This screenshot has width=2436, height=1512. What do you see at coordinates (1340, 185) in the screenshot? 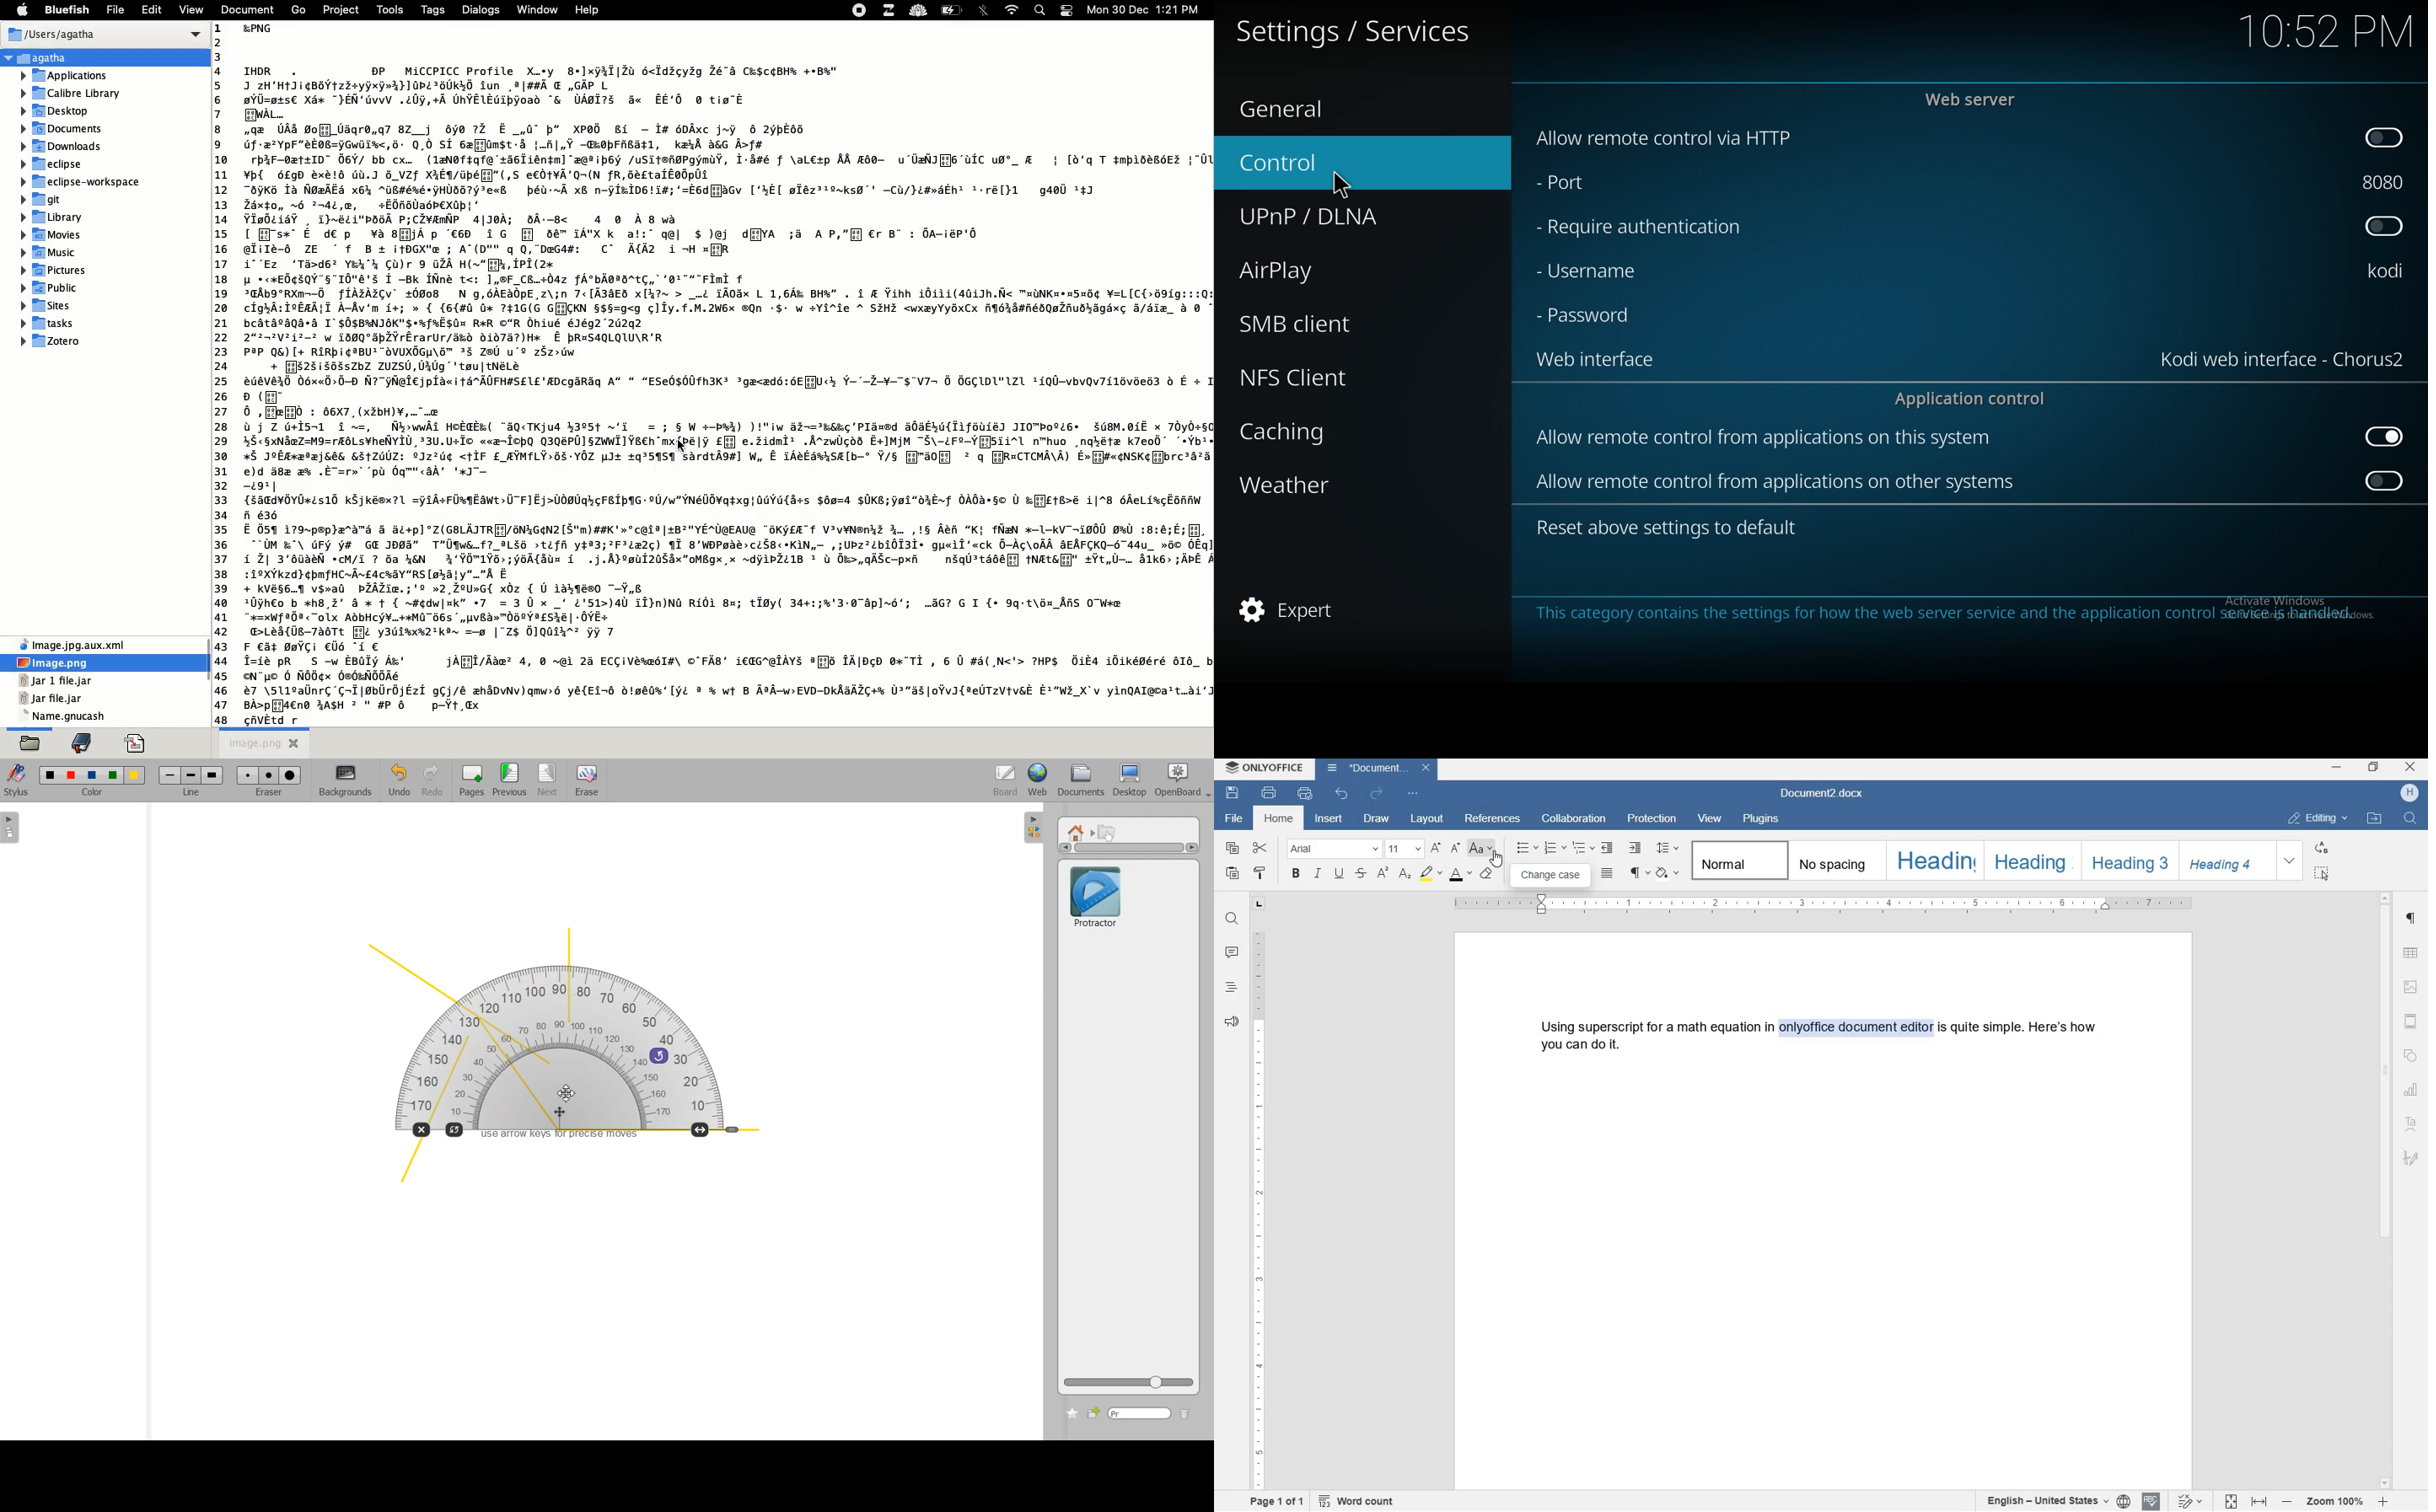
I see `cursor` at bounding box center [1340, 185].